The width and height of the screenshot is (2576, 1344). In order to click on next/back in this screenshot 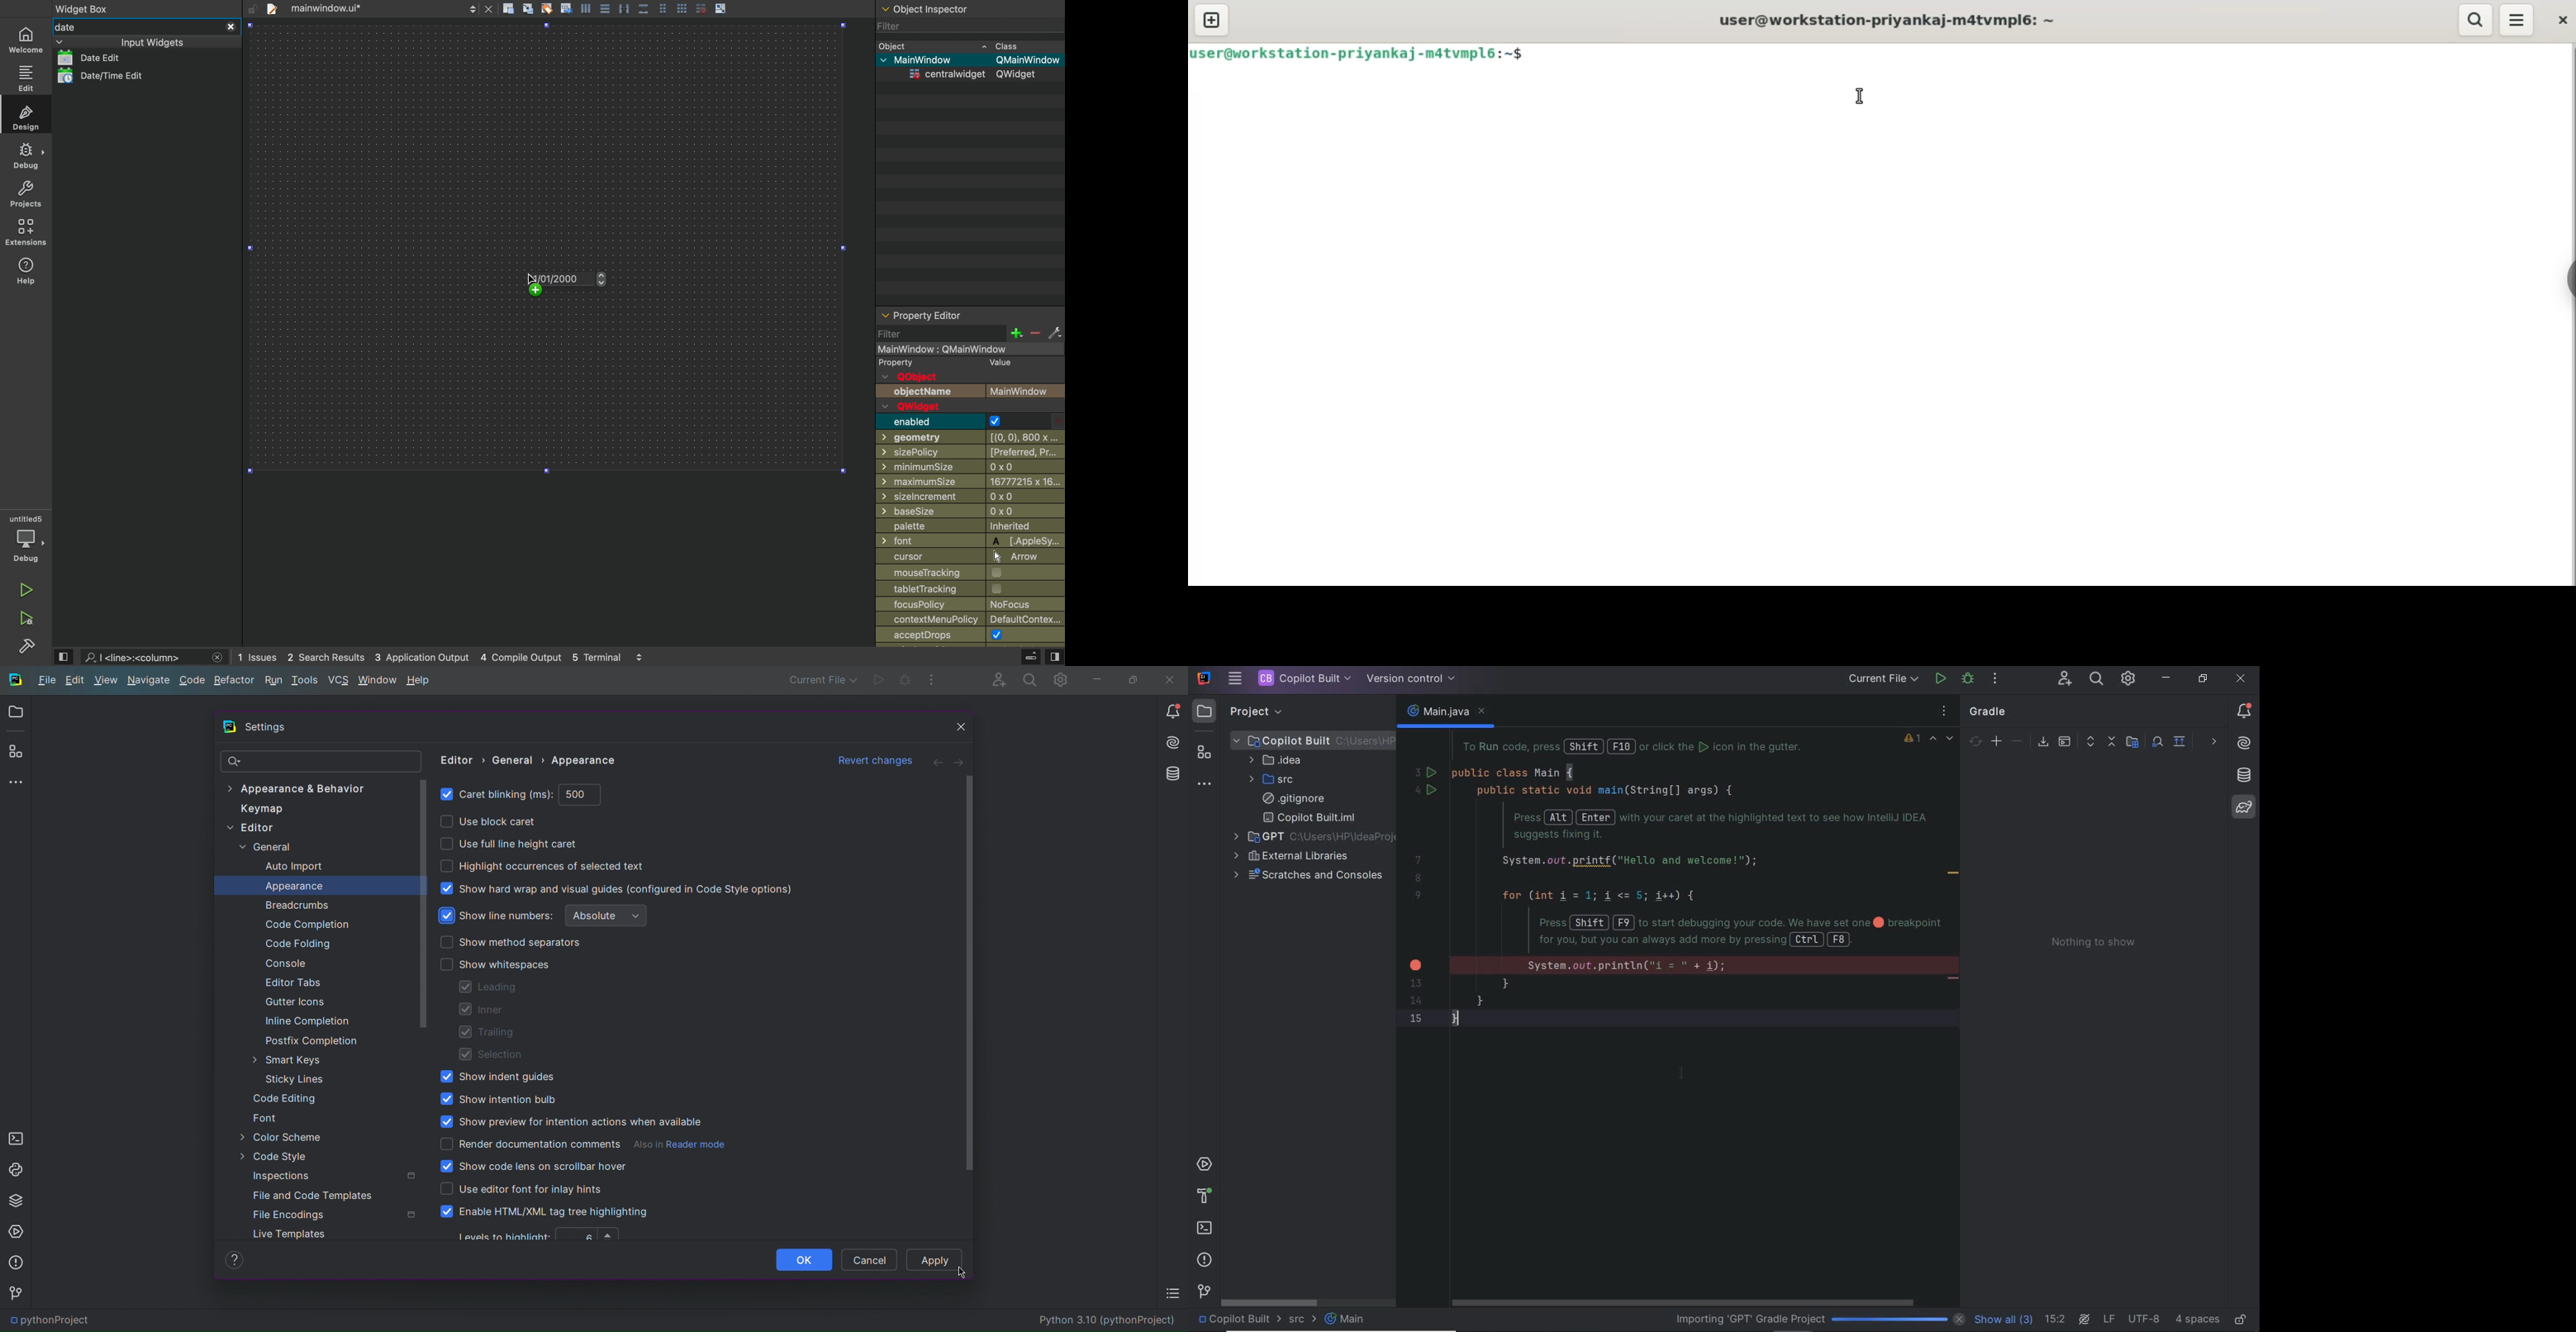, I will do `click(472, 8)`.